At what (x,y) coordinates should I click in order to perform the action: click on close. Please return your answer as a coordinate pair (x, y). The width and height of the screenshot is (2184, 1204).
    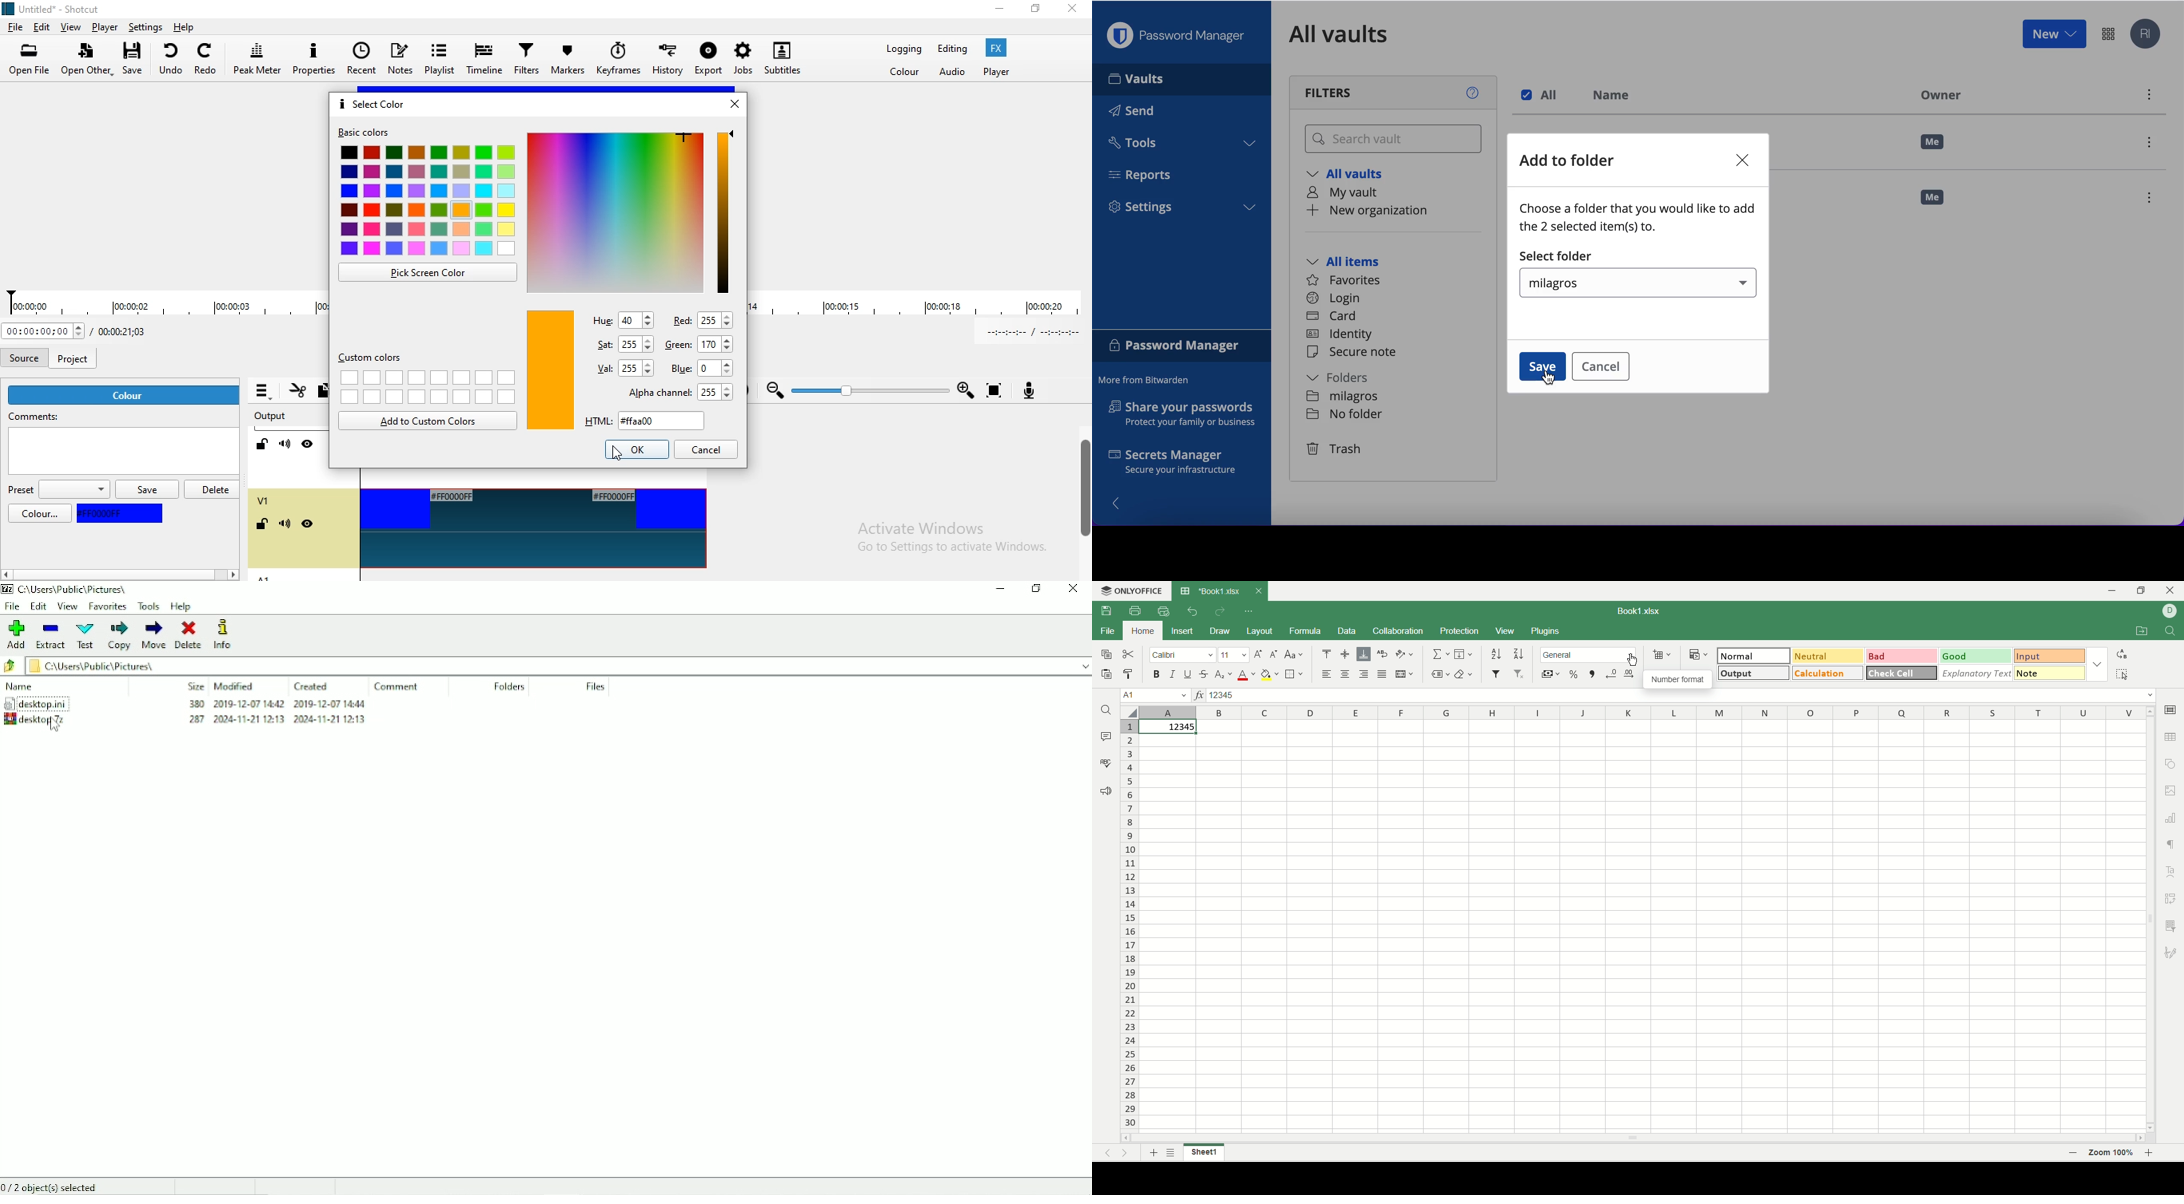
    Looking at the image, I should click on (2169, 591).